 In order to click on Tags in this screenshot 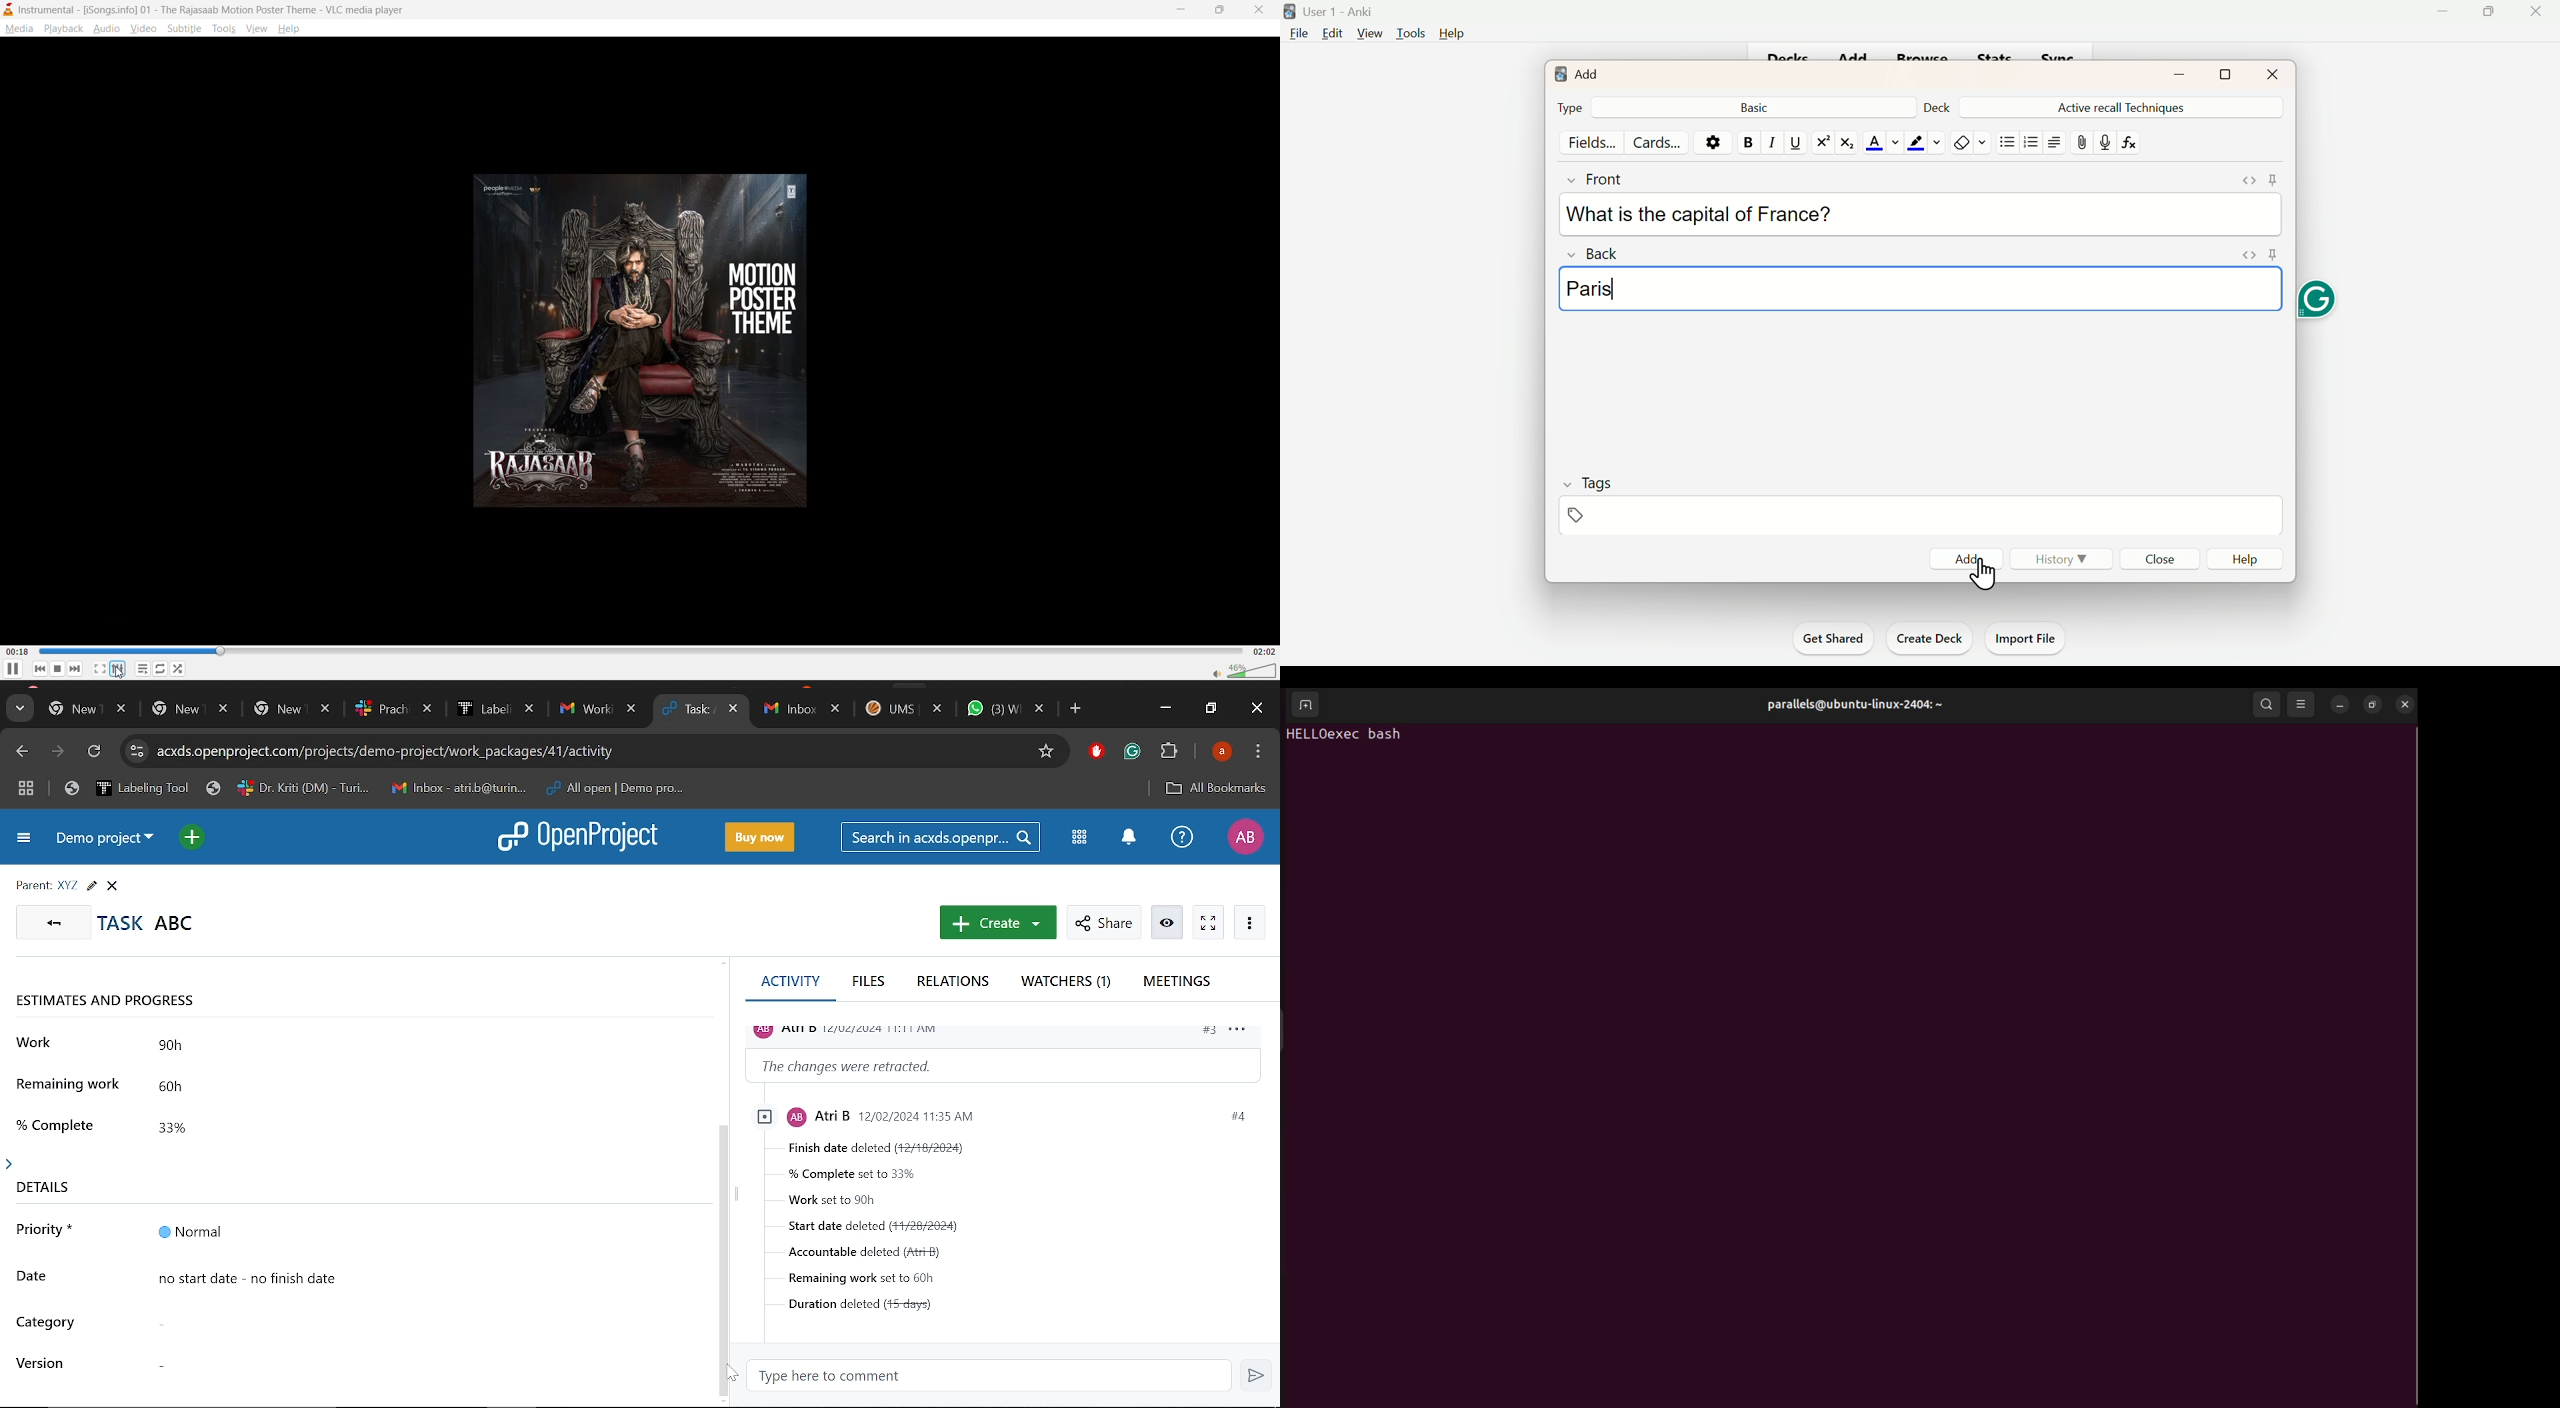, I will do `click(1592, 501)`.